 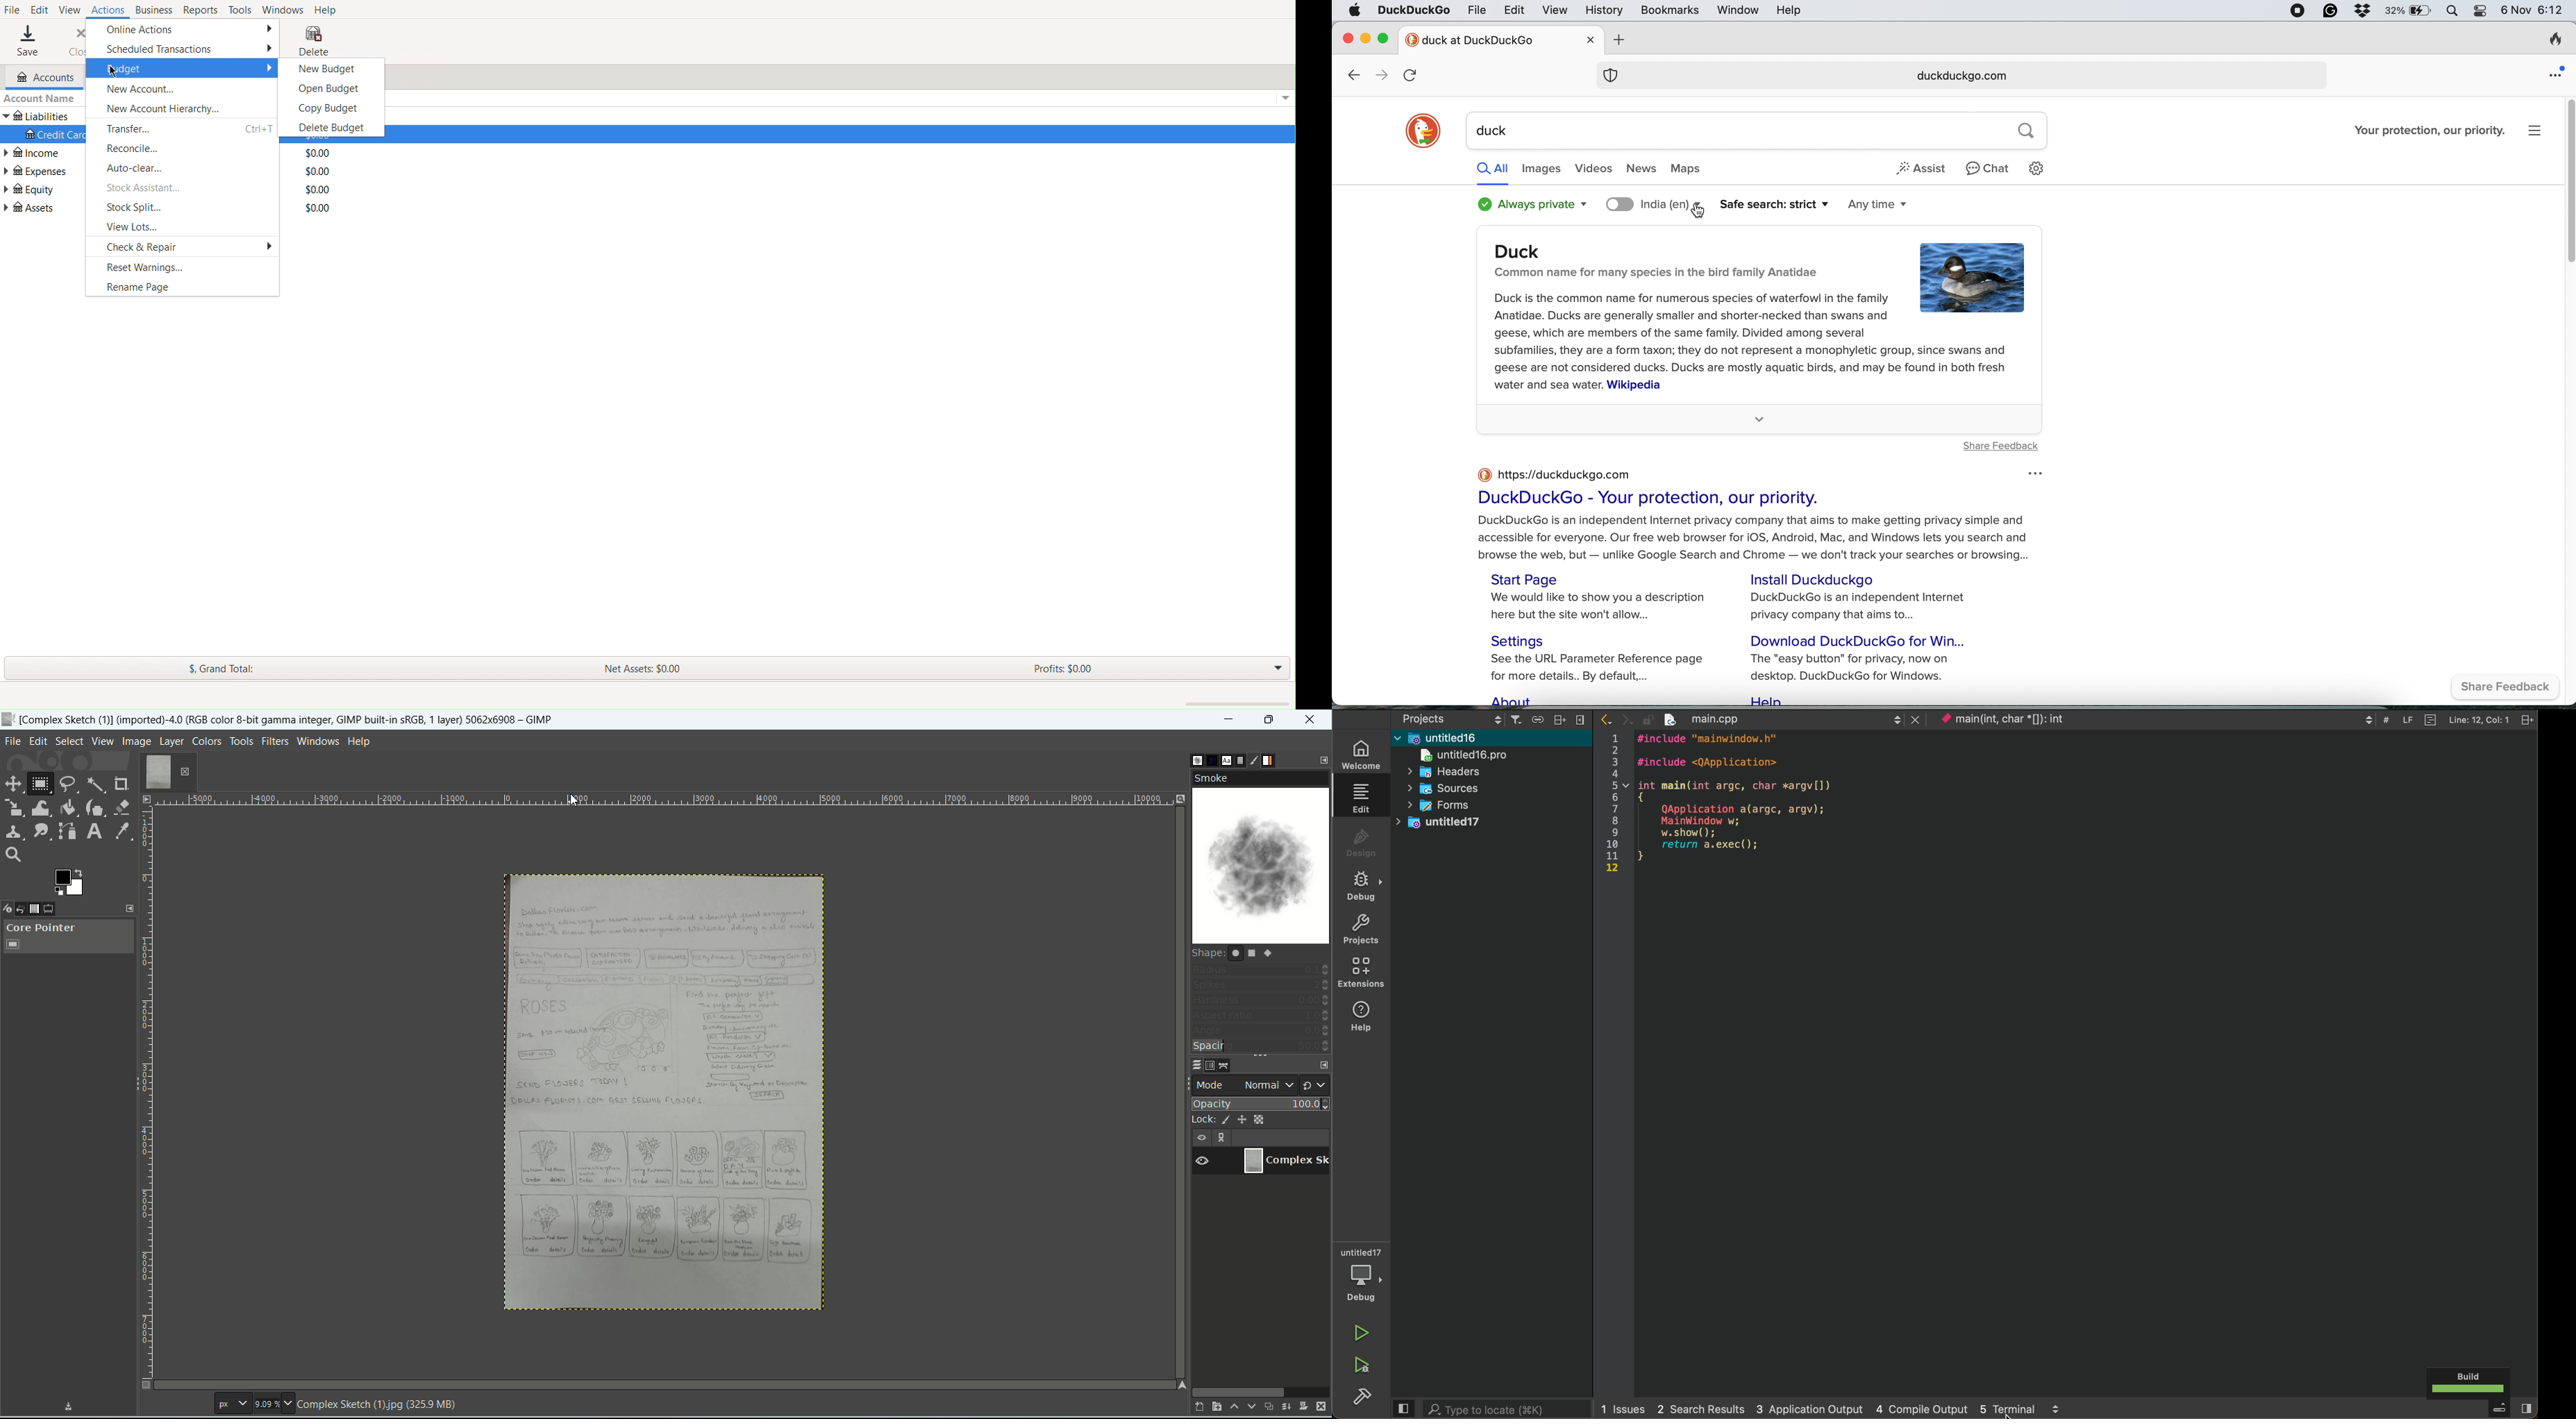 I want to click on raise this layer, so click(x=1233, y=1407).